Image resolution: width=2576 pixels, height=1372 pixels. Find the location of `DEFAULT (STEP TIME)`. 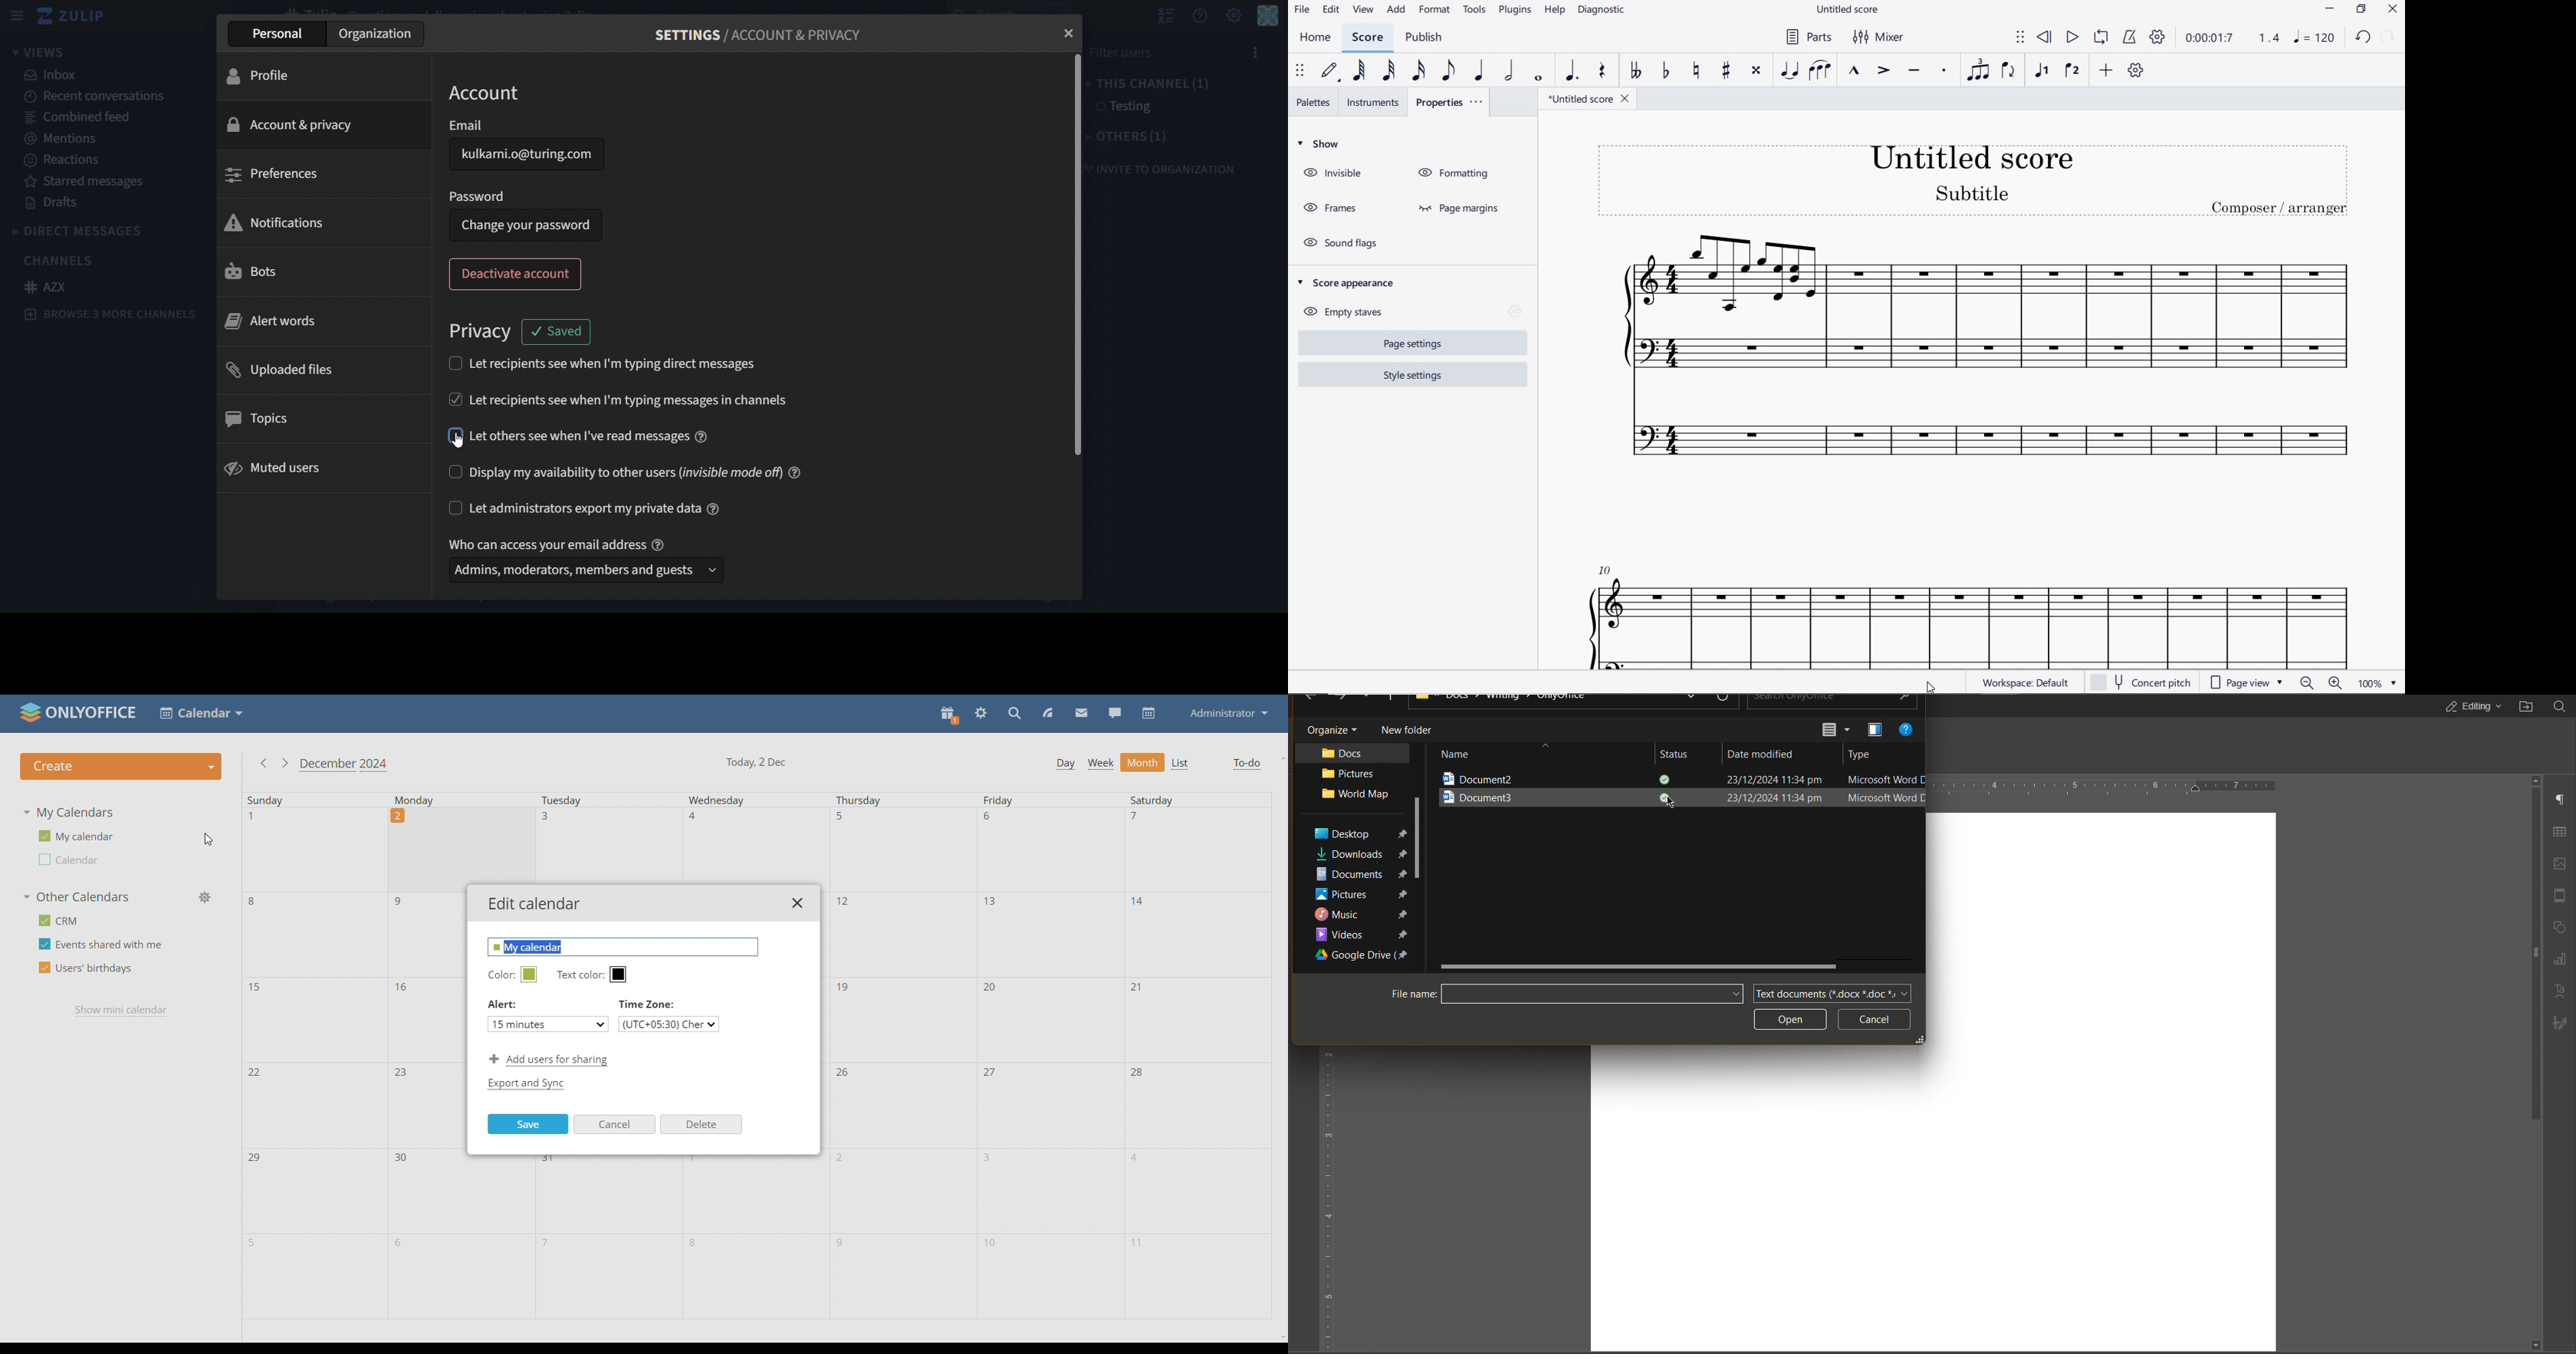

DEFAULT (STEP TIME) is located at coordinates (1331, 71).